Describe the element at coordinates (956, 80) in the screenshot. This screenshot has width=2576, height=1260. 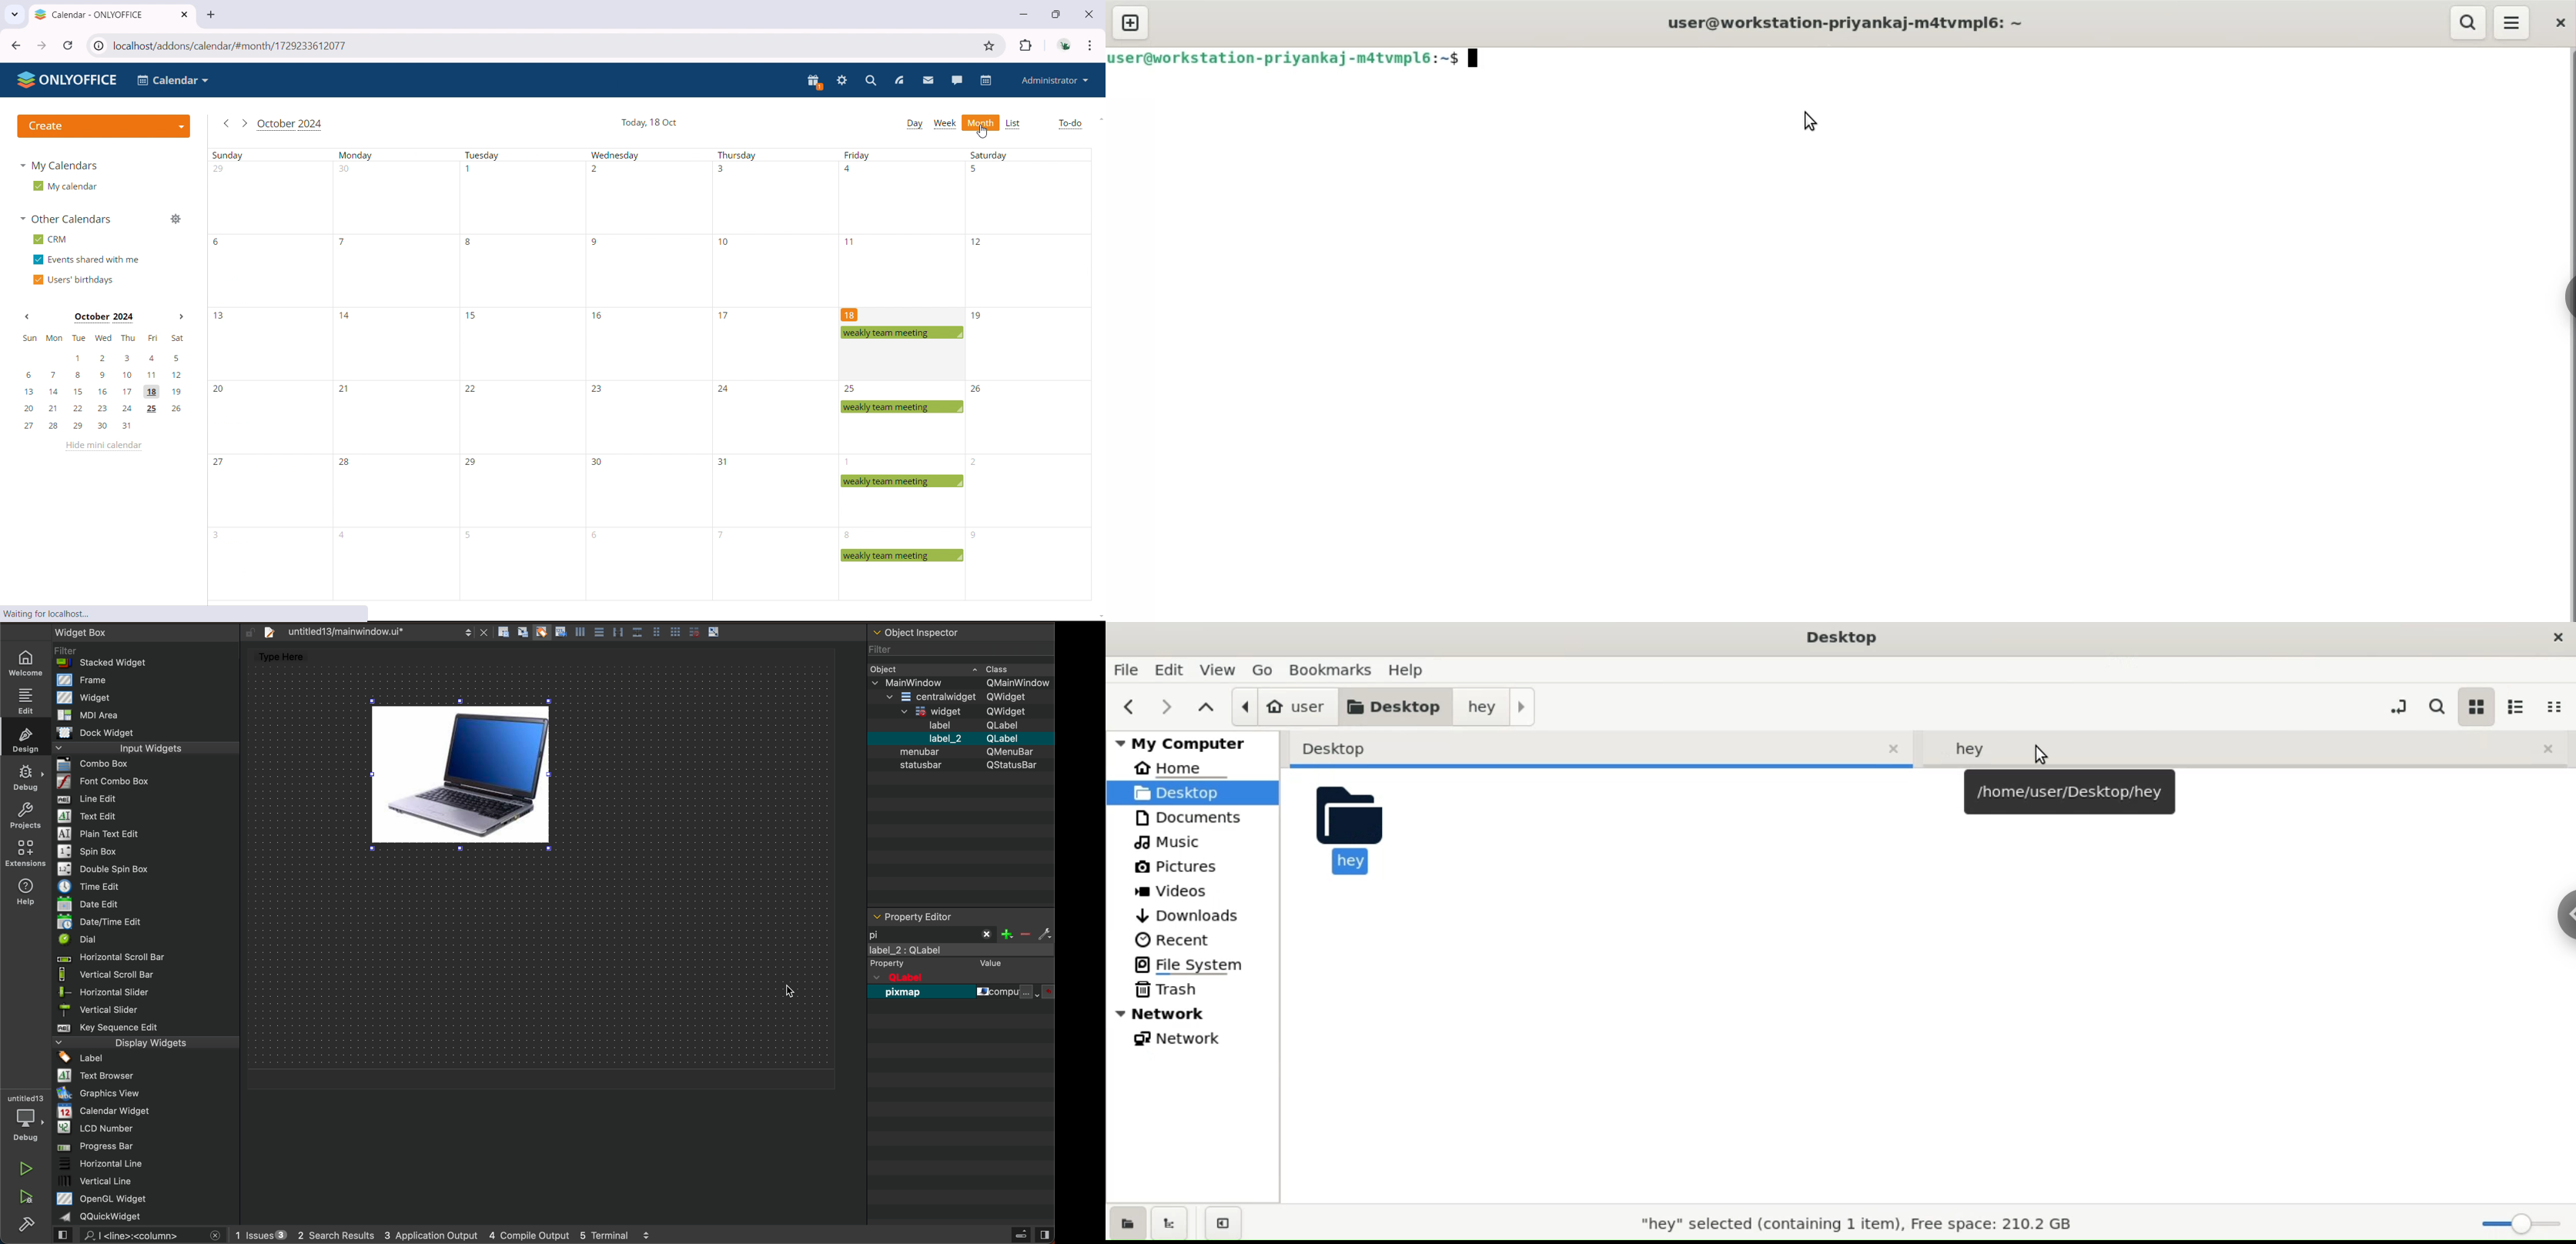
I see `talk` at that location.